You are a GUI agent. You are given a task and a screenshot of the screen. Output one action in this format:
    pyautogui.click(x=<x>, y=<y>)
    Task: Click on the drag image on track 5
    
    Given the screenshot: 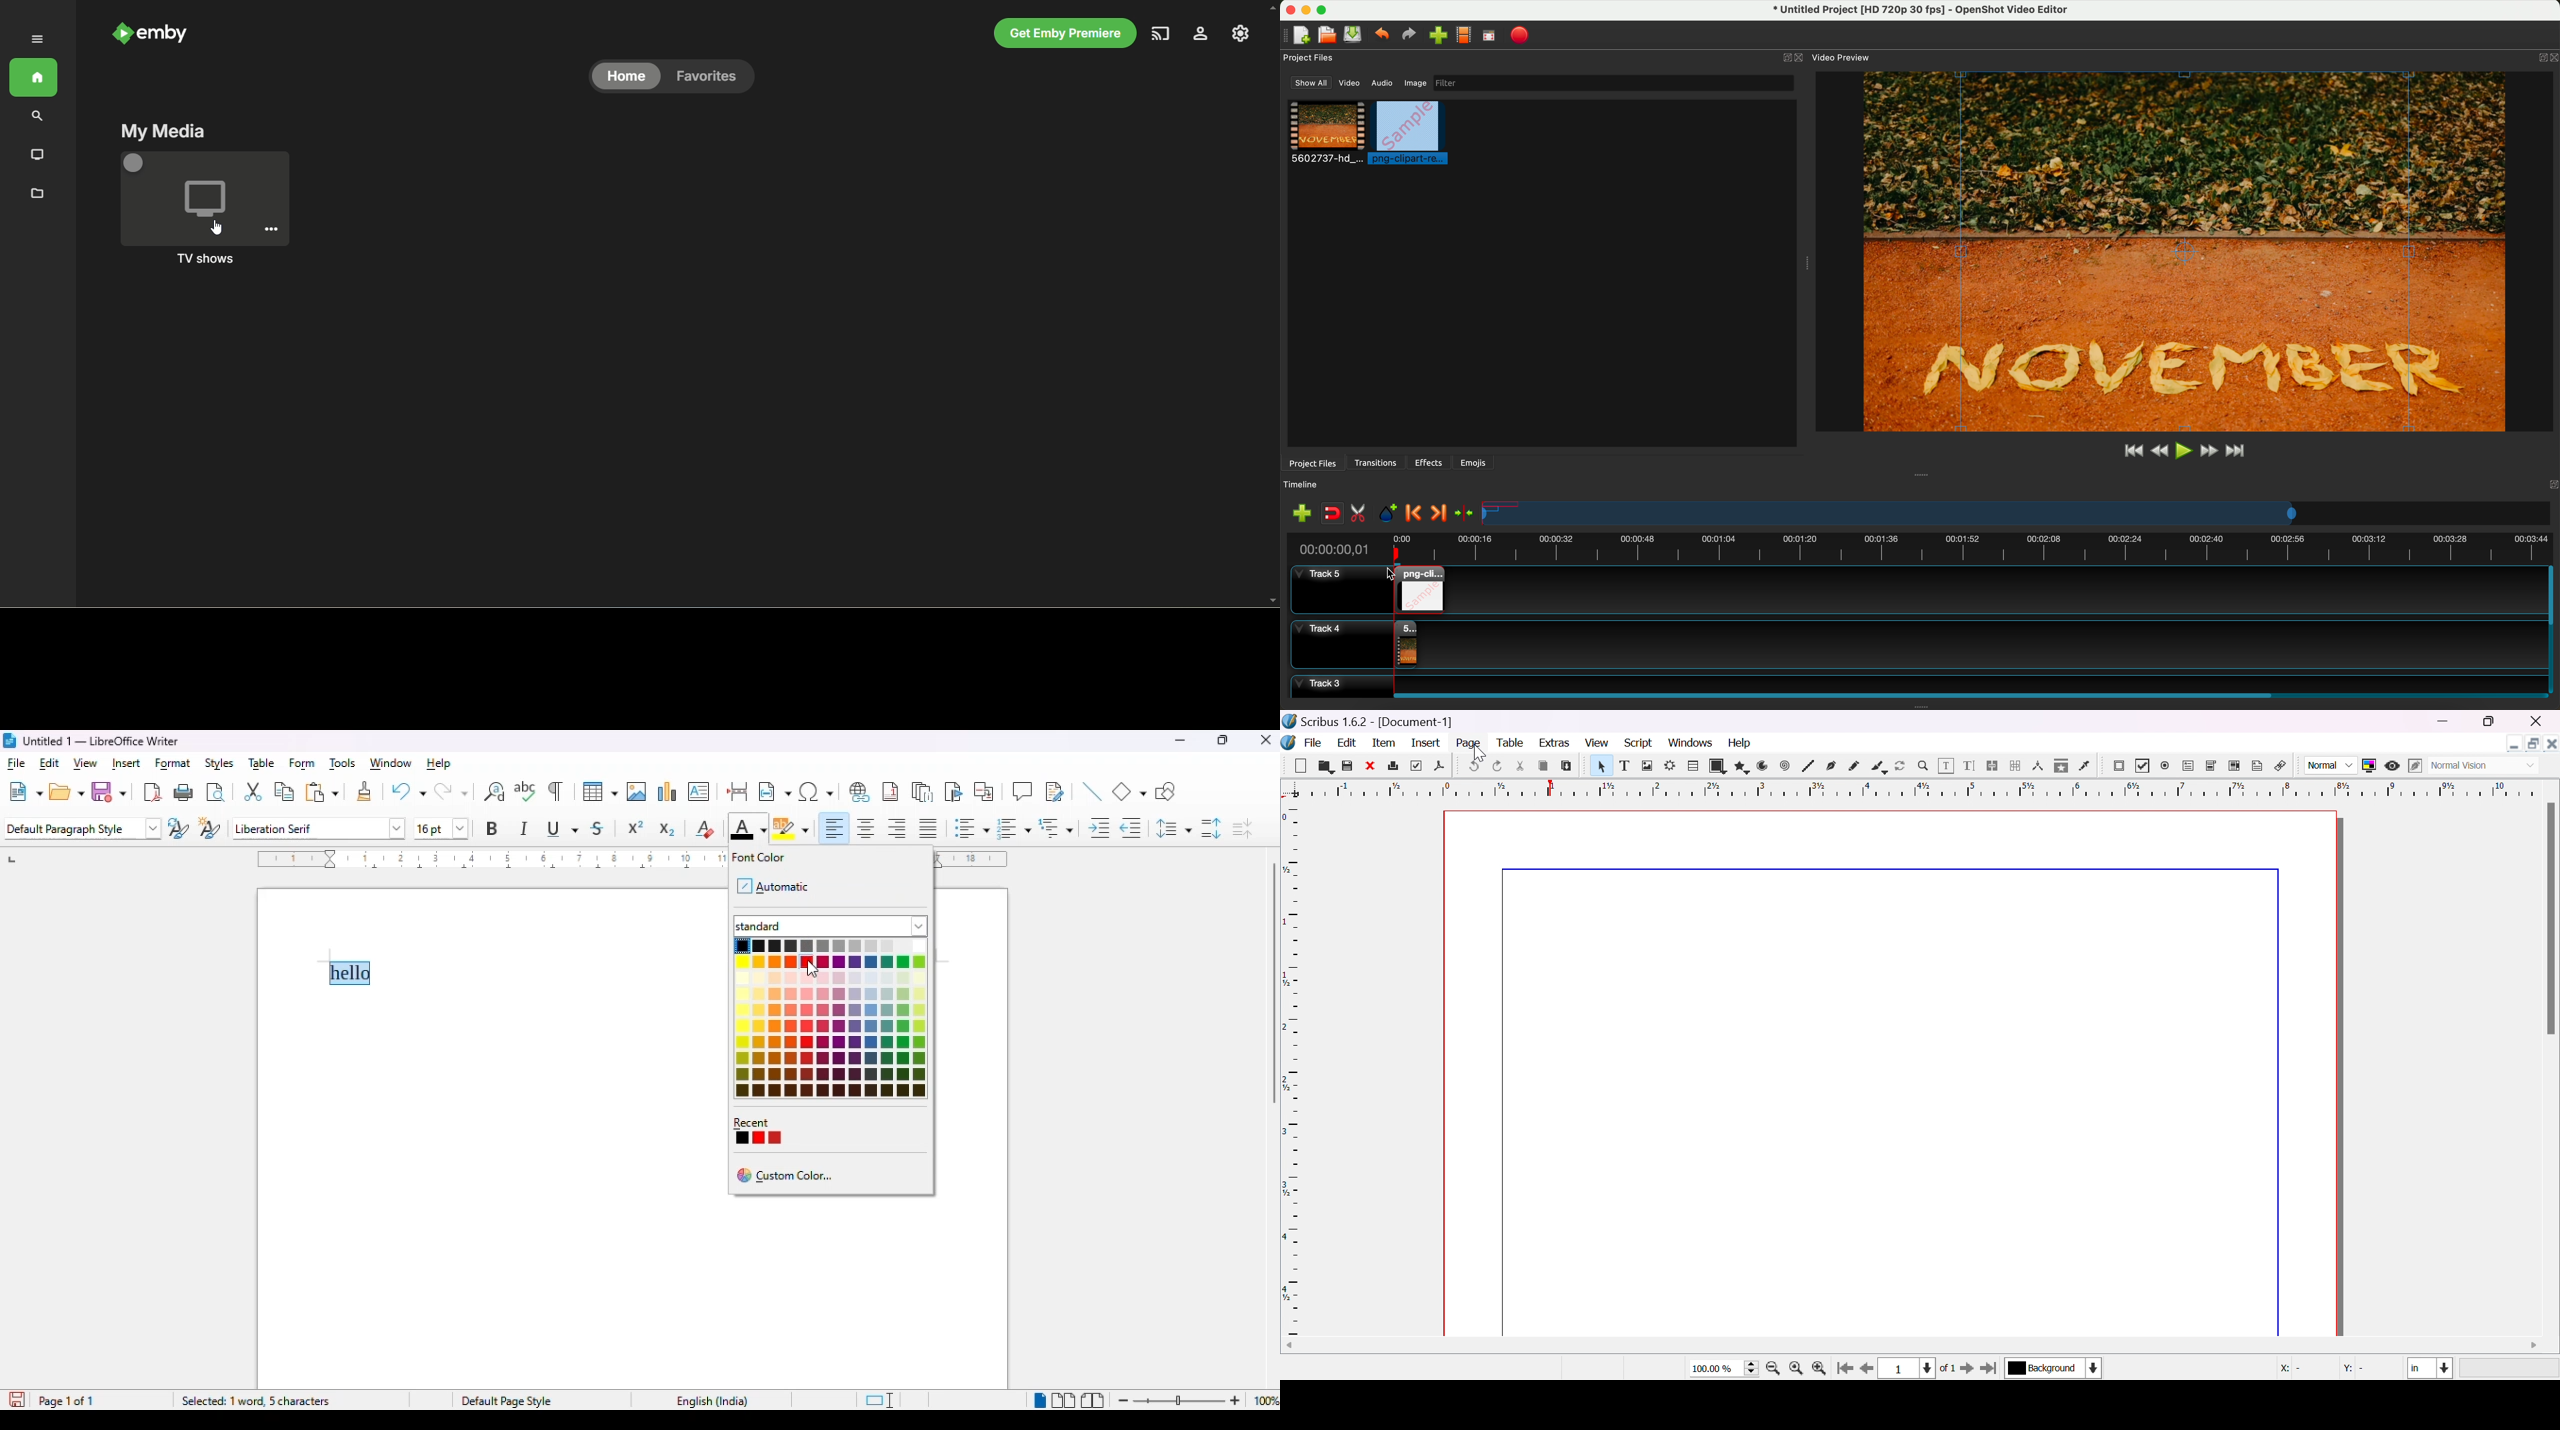 What is the action you would take?
    pyautogui.click(x=1418, y=590)
    